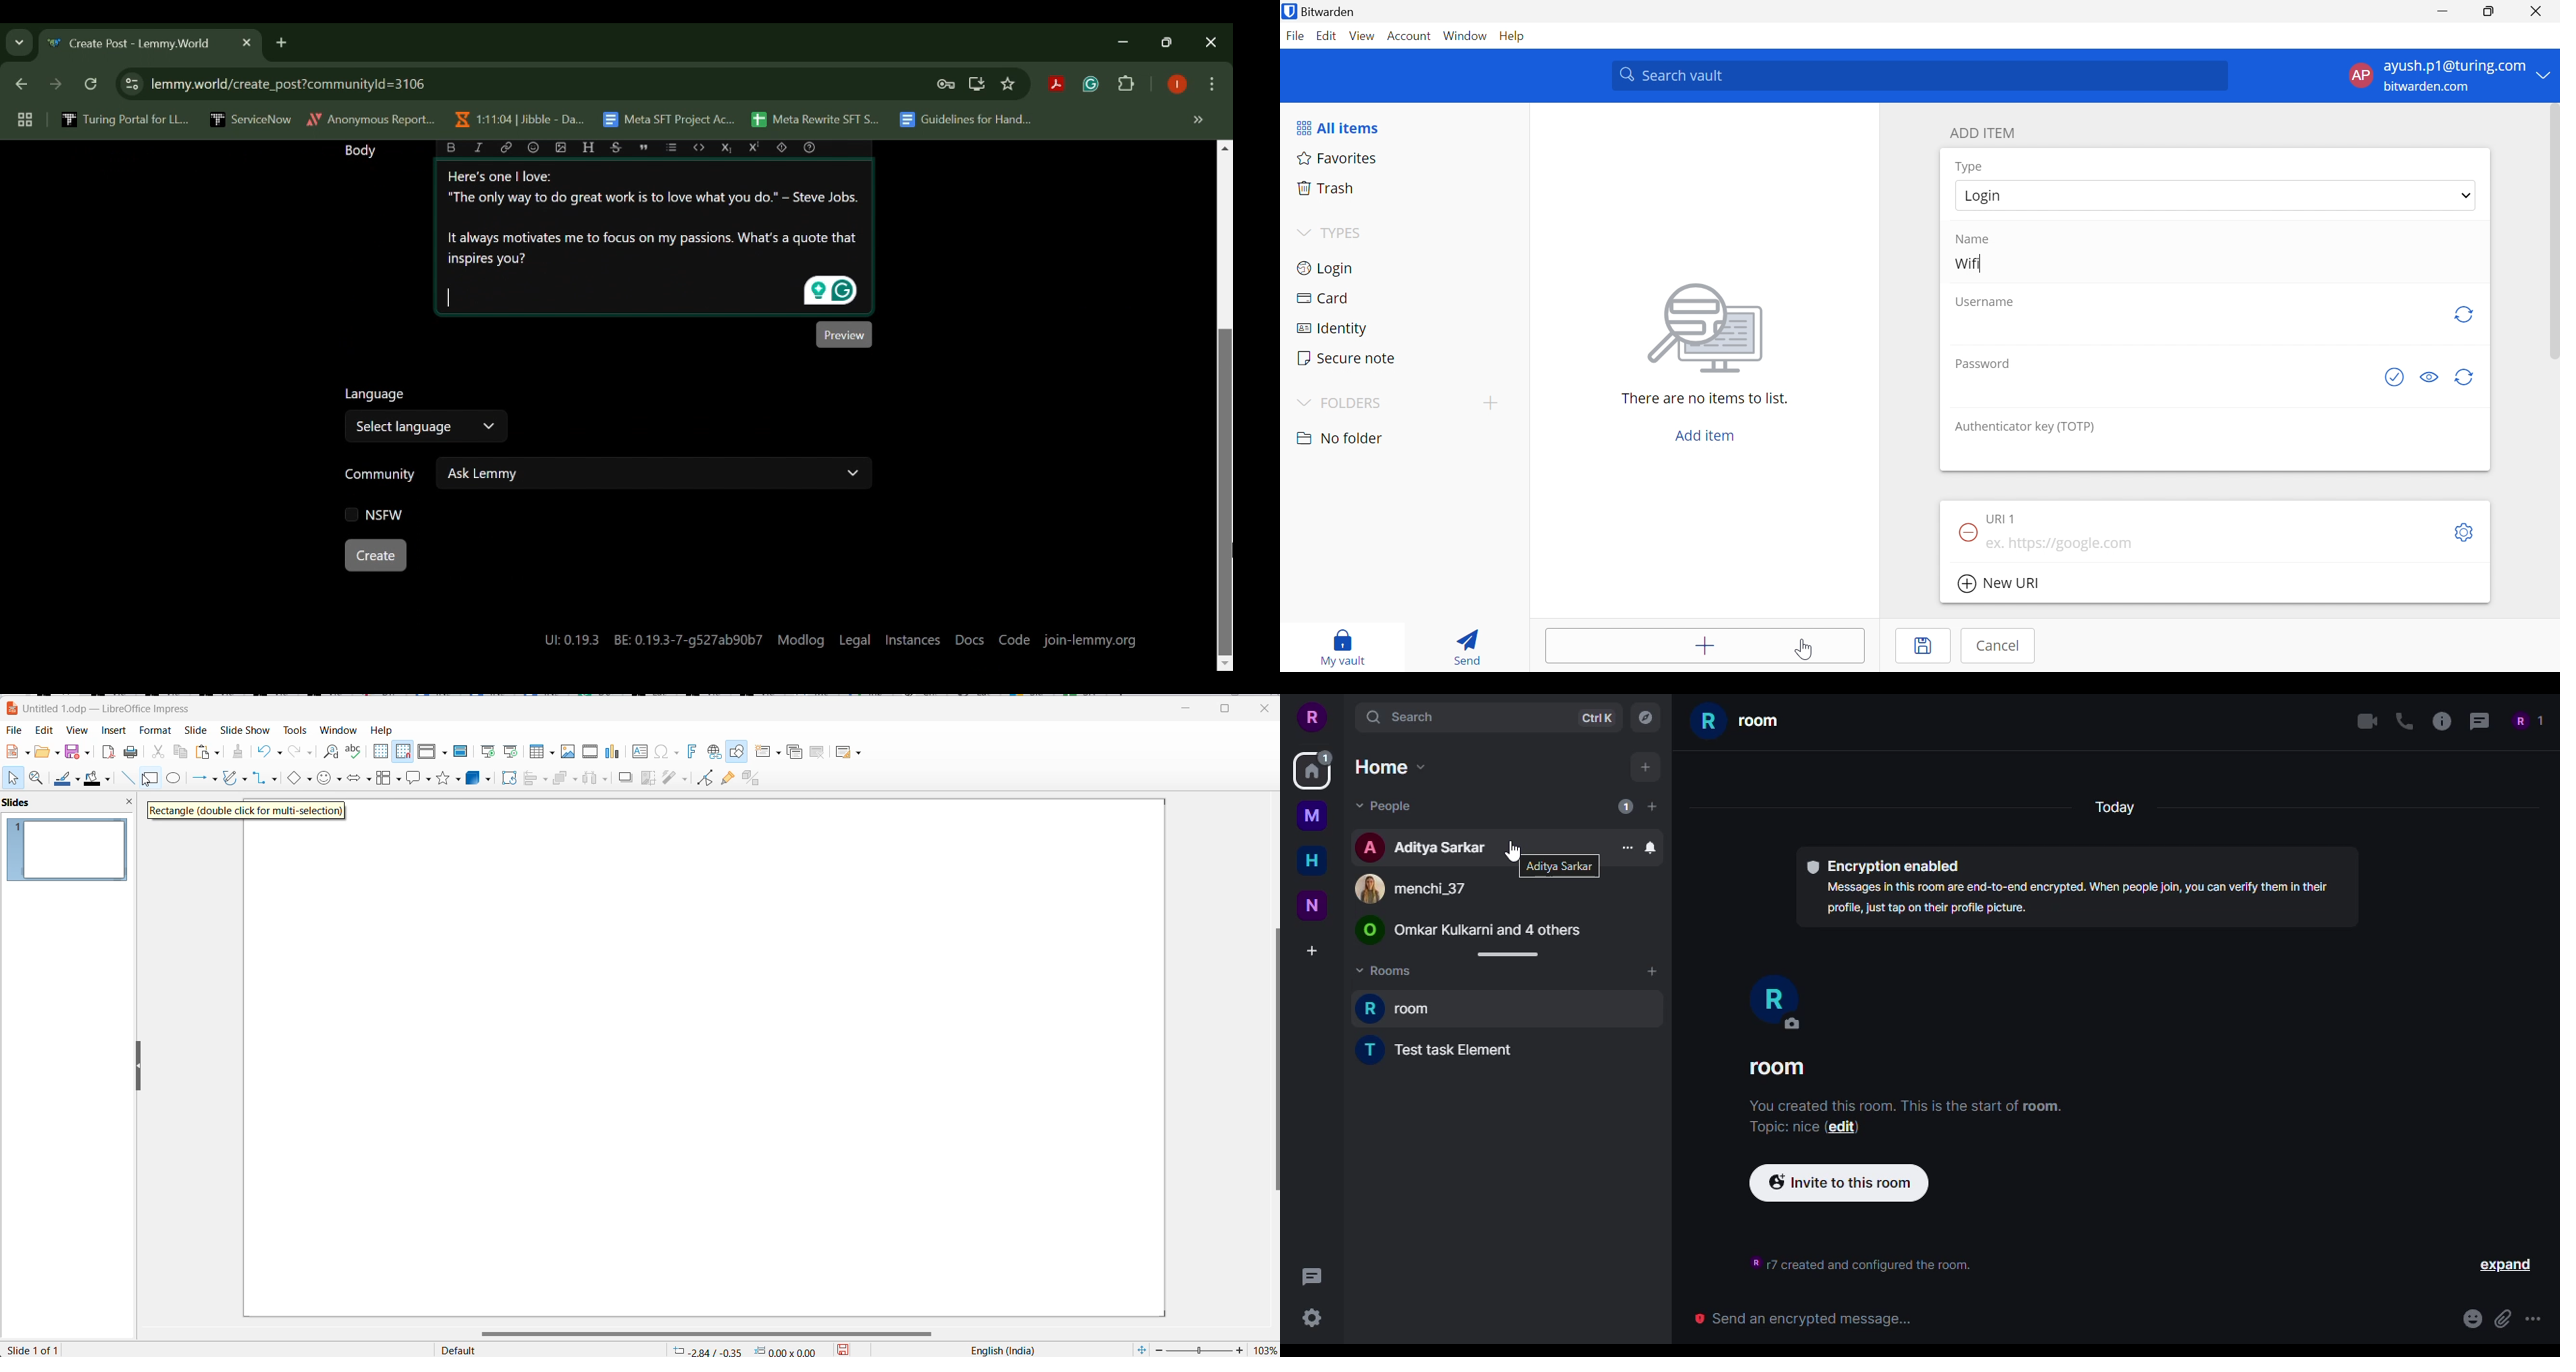 The width and height of the screenshot is (2576, 1372). I want to click on File, so click(15, 731).